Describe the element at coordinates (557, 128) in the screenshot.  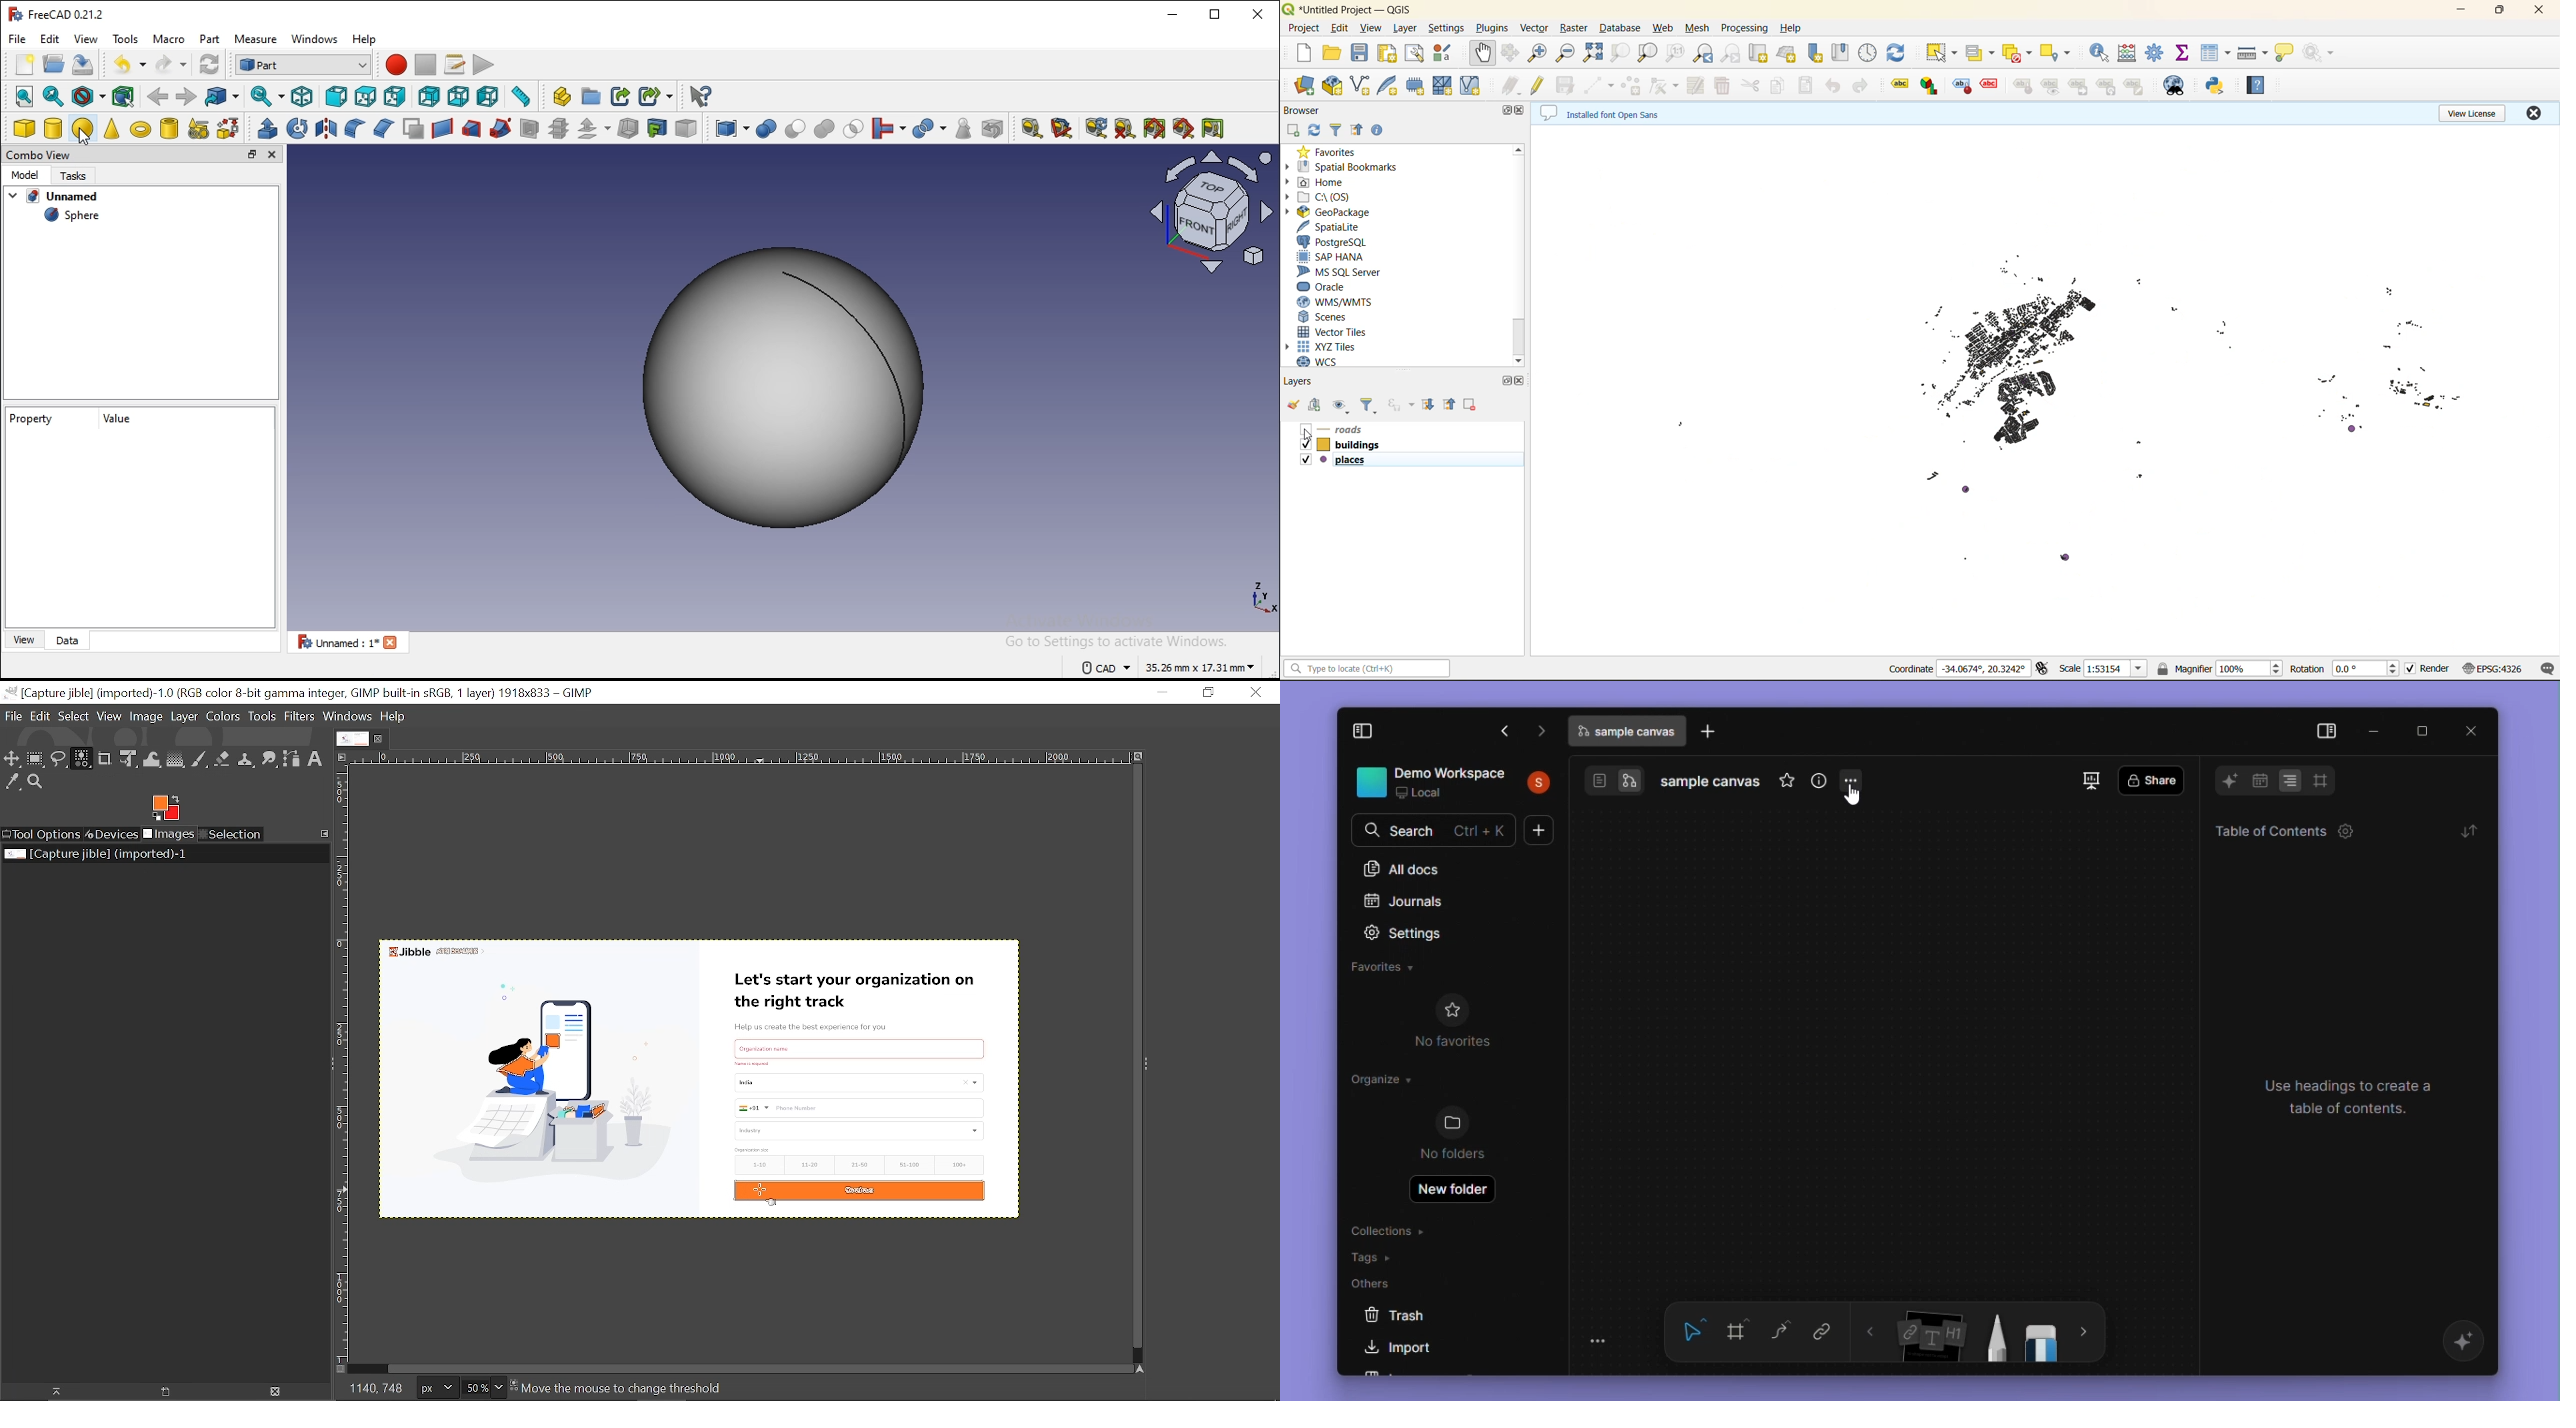
I see `cross section` at that location.